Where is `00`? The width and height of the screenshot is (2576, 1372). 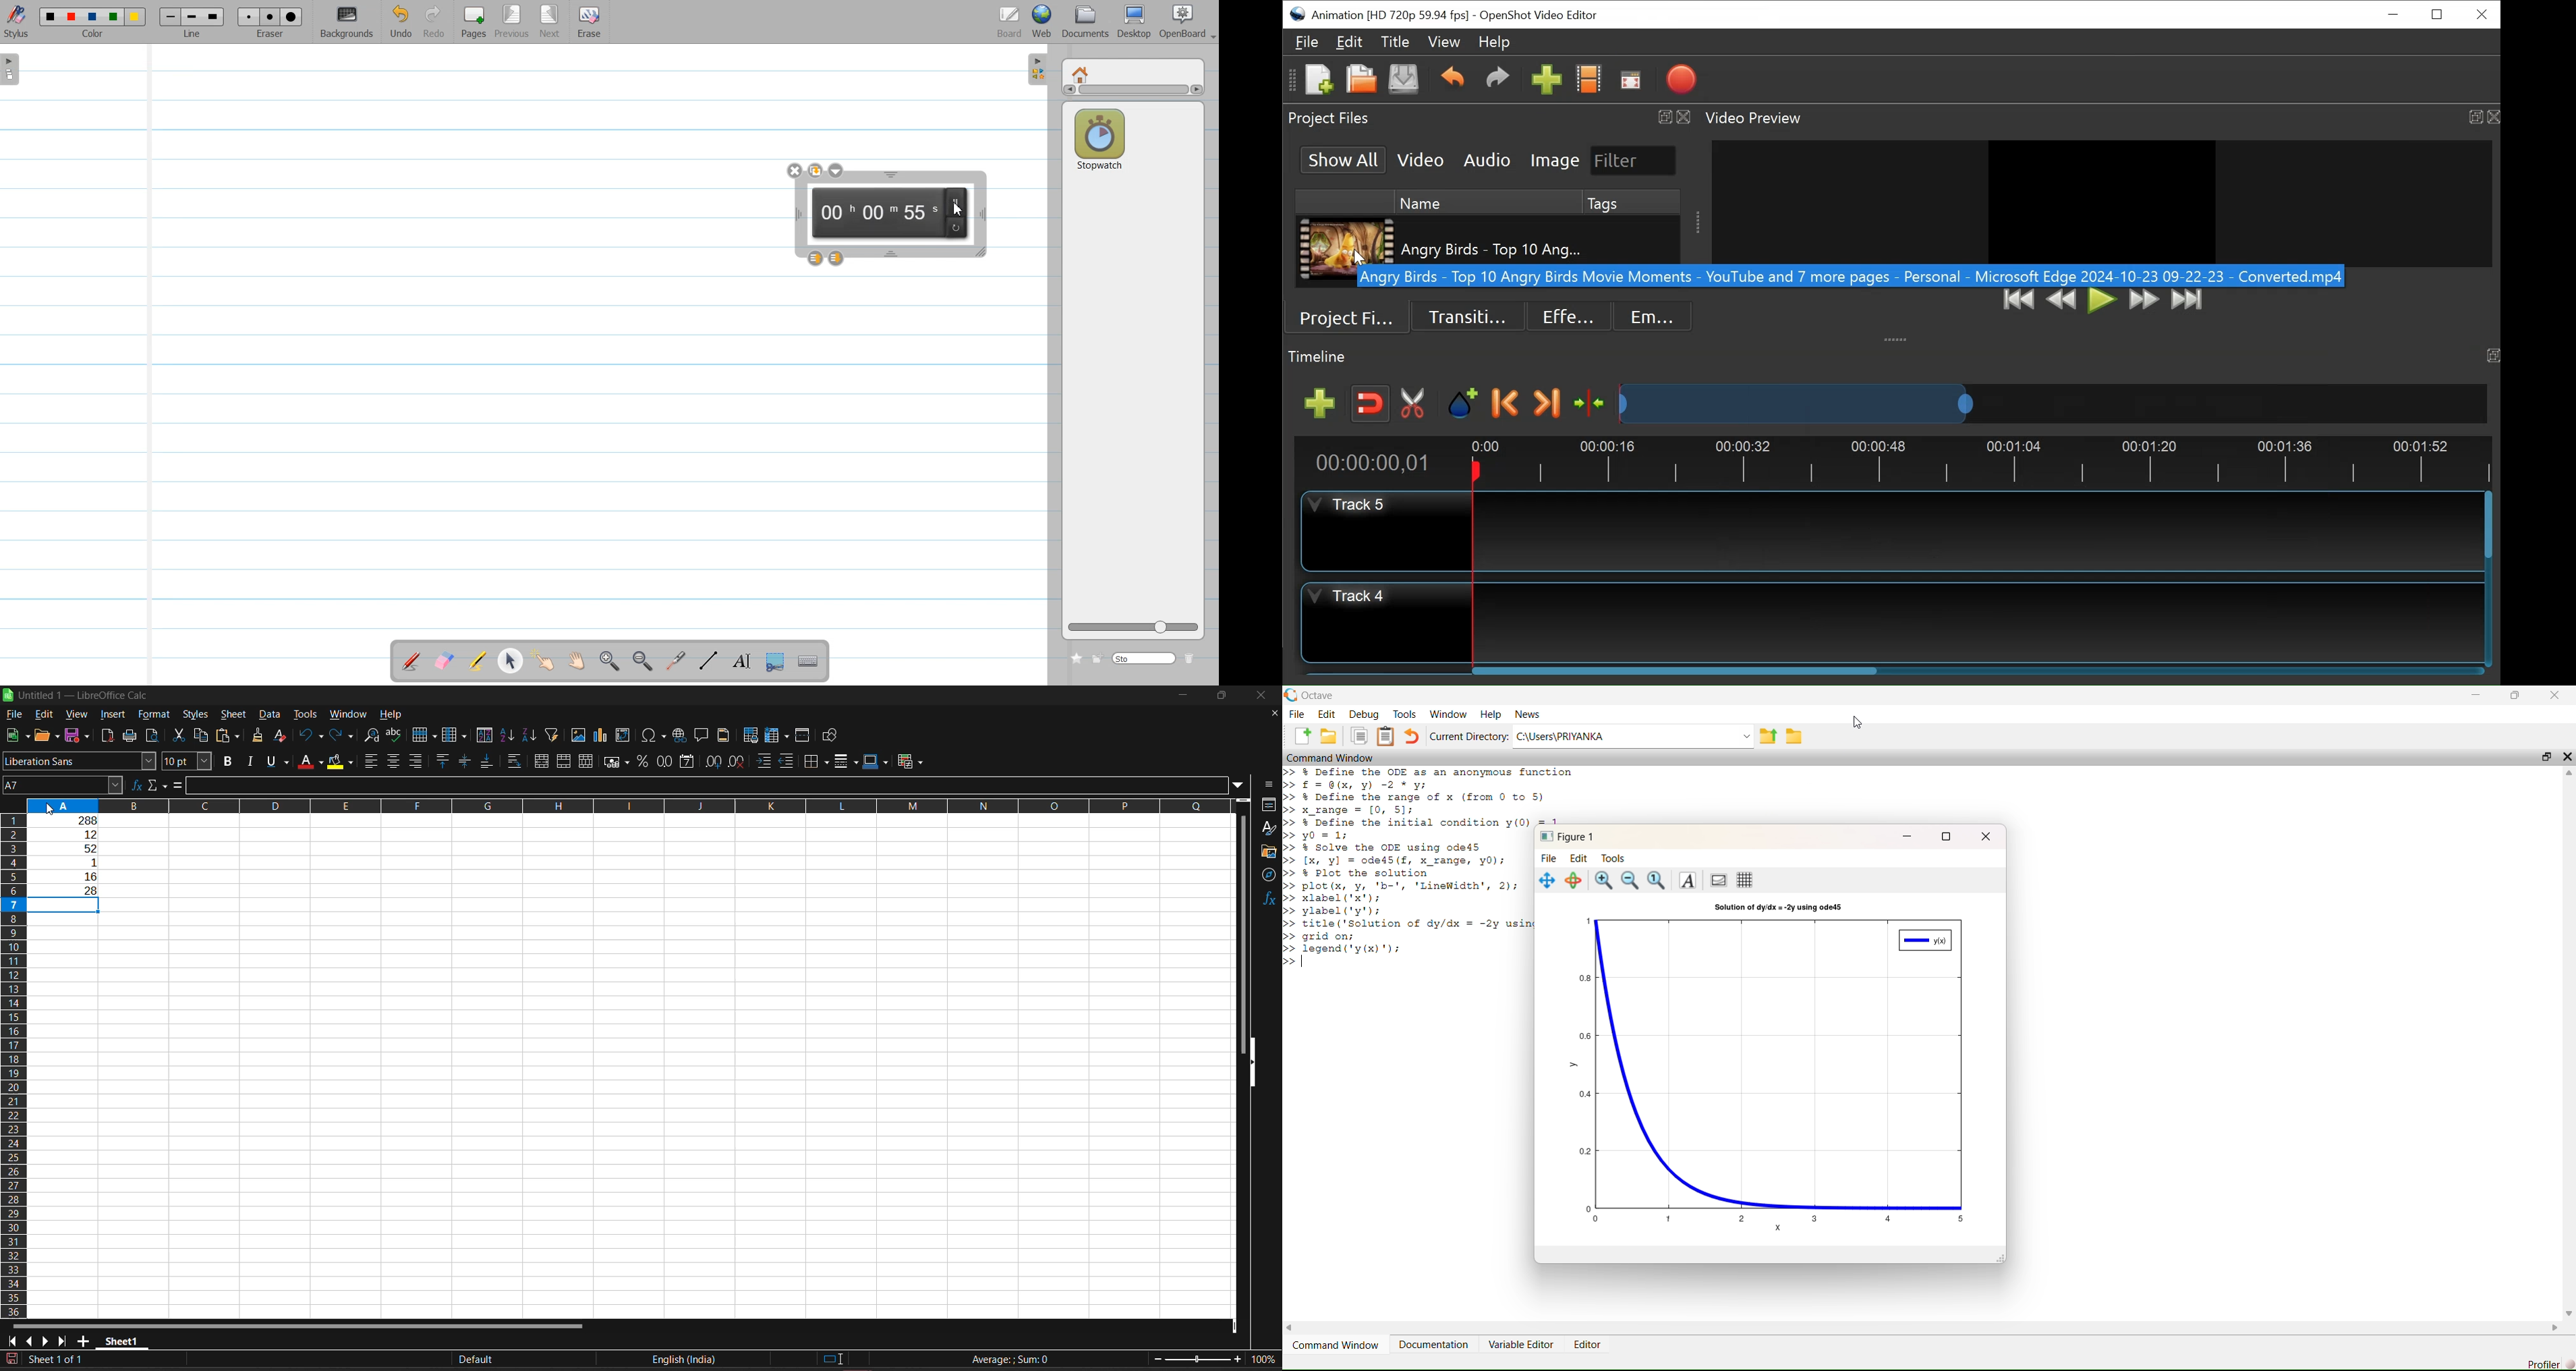
00 is located at coordinates (835, 213).